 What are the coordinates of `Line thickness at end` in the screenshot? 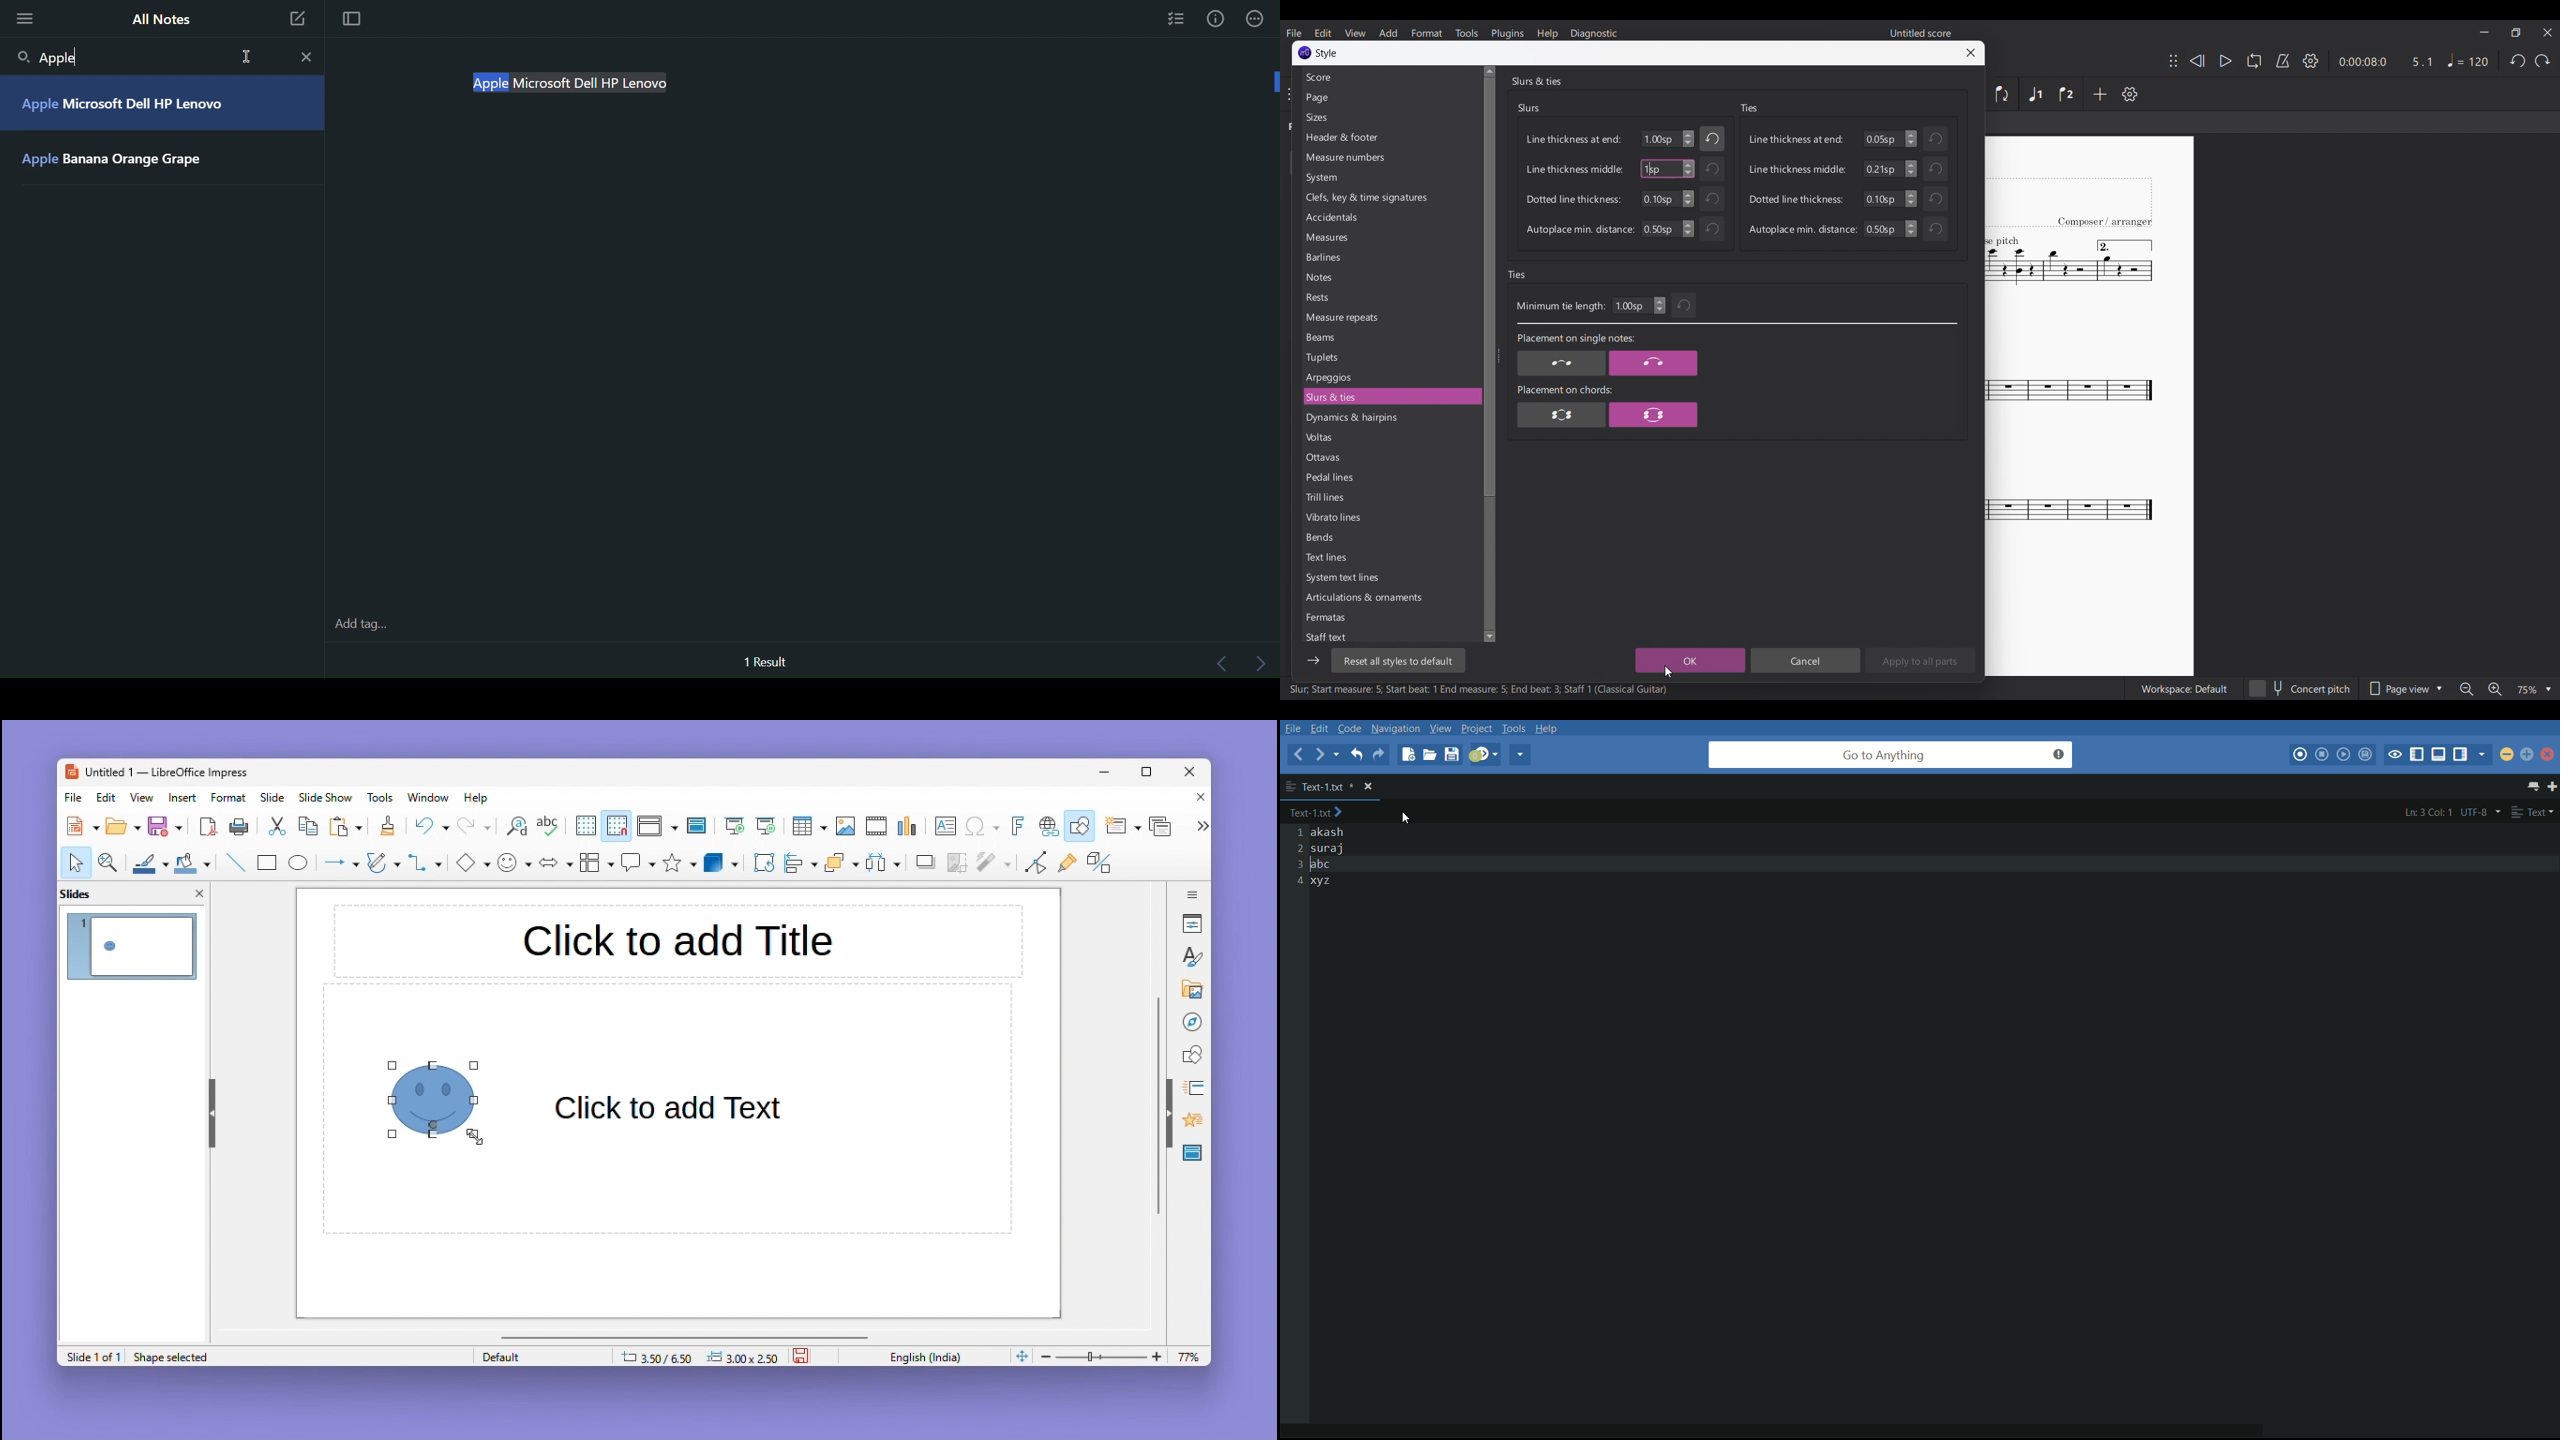 It's located at (1797, 139).